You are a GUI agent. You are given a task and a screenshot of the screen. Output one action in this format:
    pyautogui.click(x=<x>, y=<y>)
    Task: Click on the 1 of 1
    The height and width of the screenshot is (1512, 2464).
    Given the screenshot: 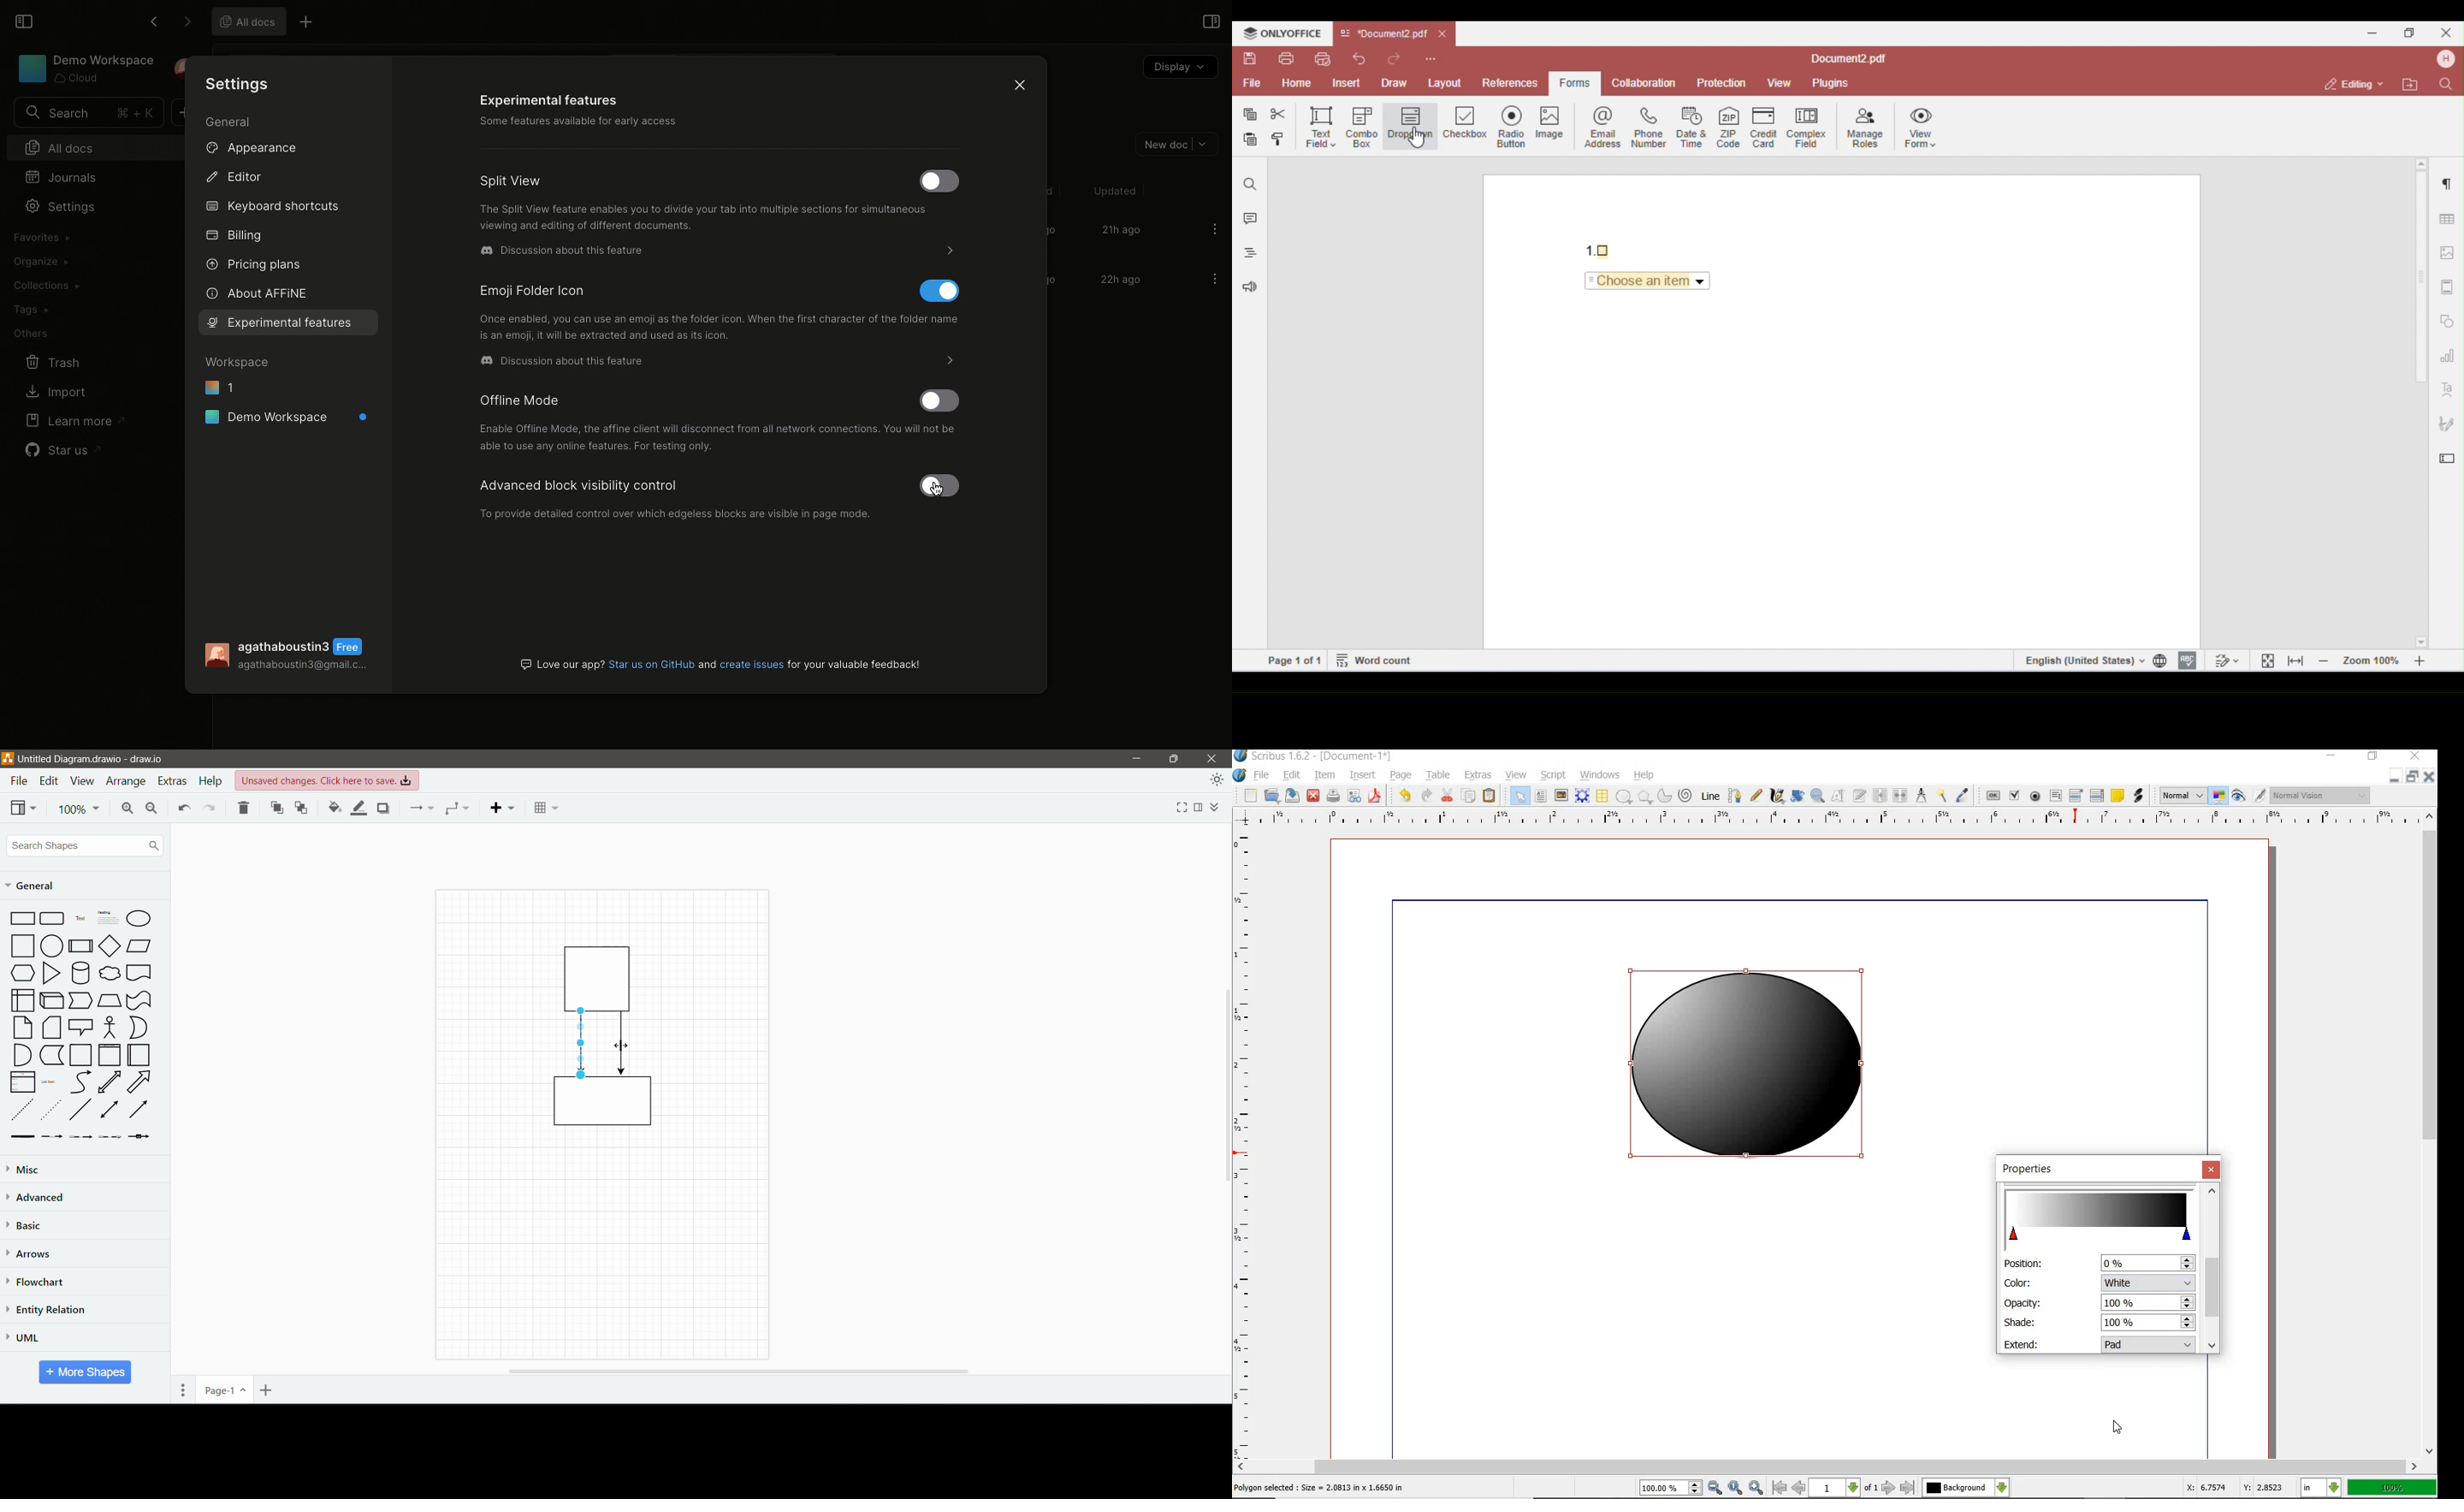 What is the action you would take?
    pyautogui.click(x=1845, y=1488)
    